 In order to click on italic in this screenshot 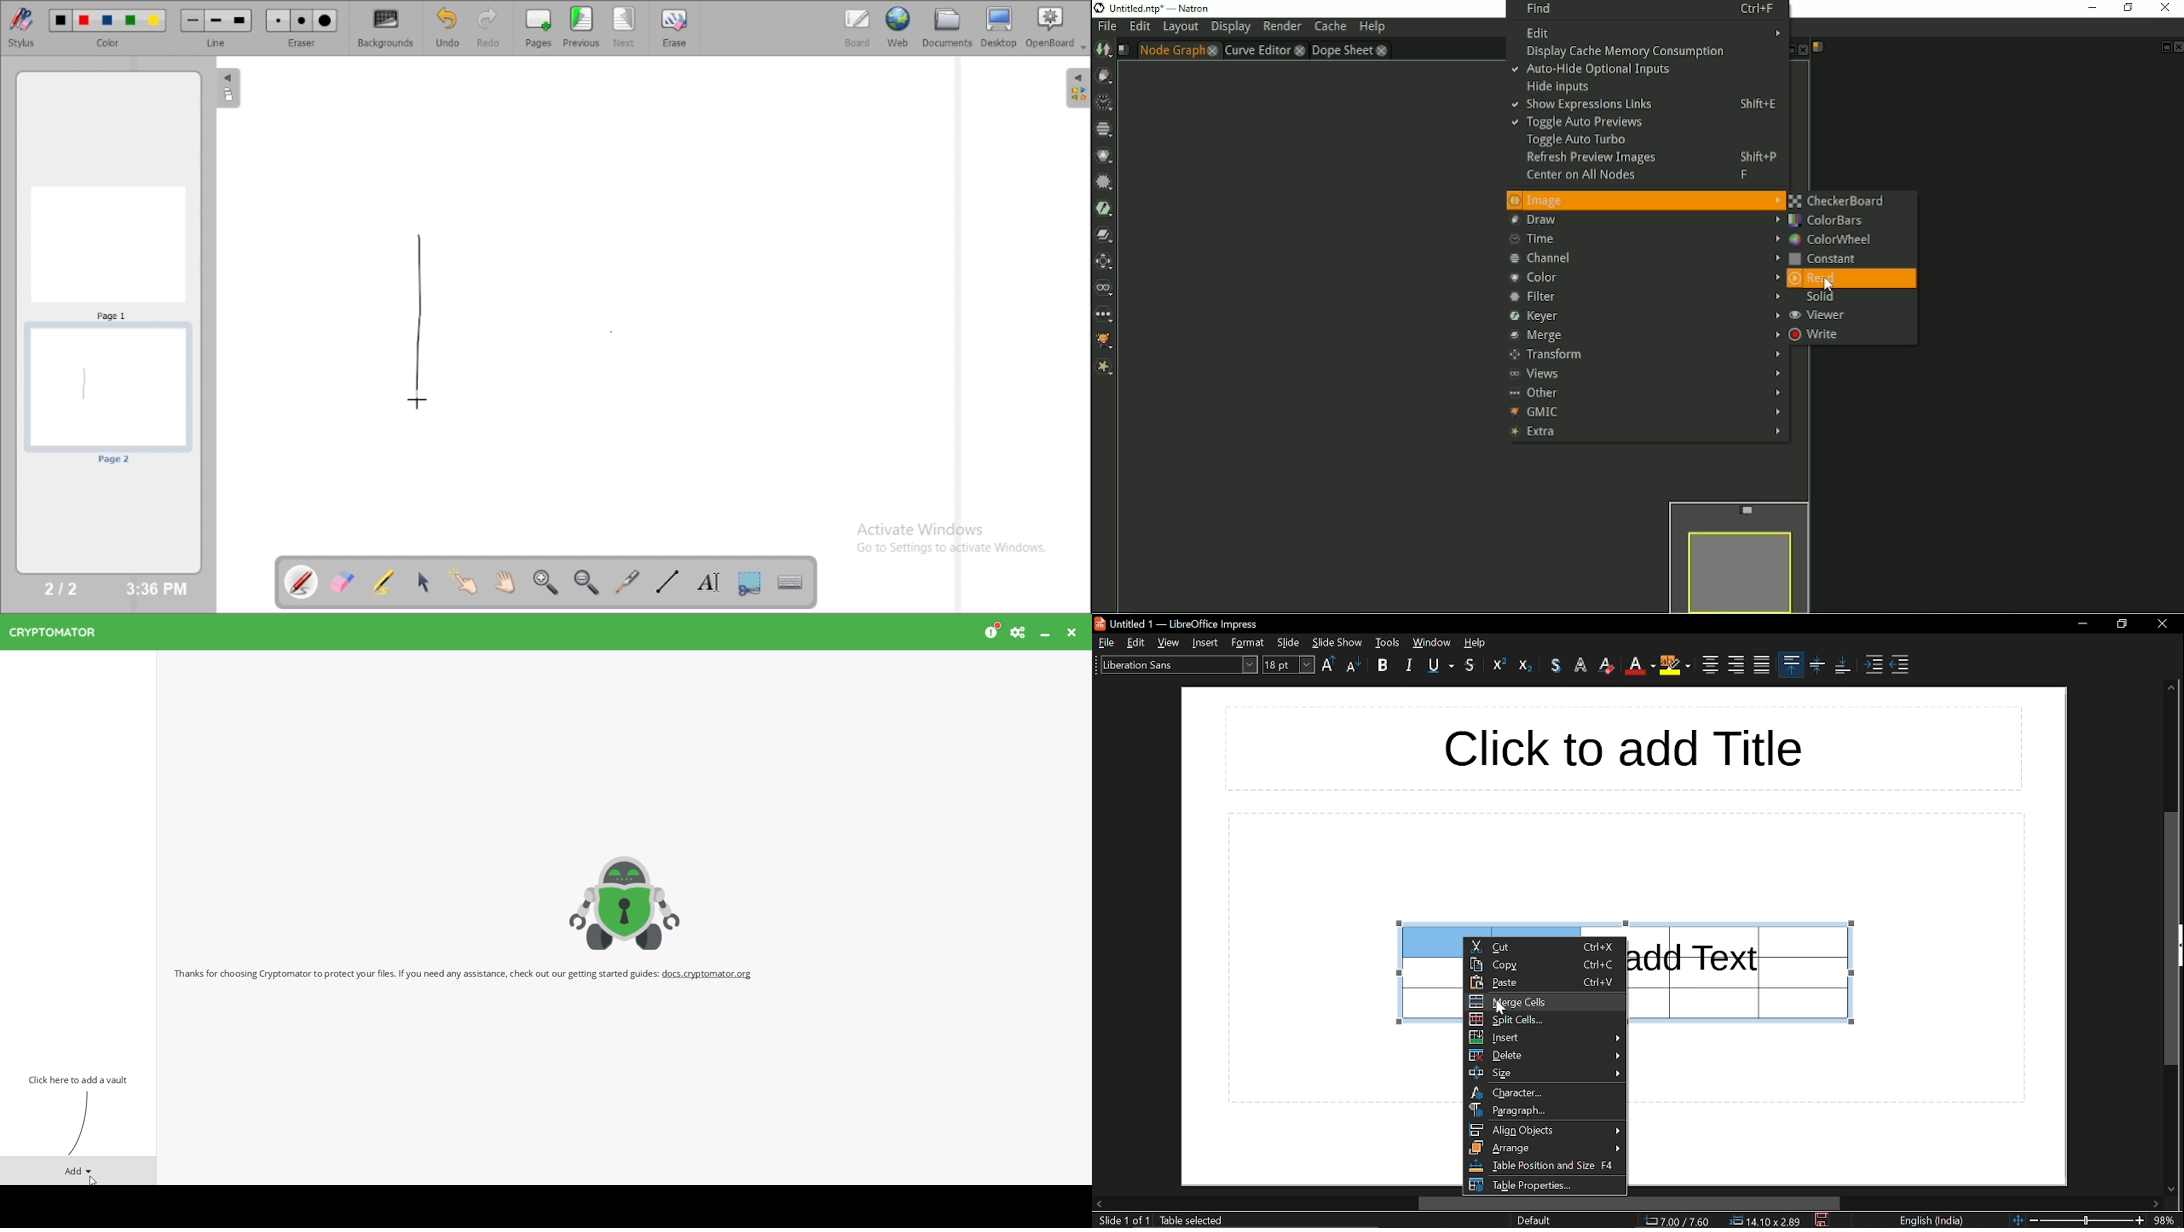, I will do `click(1408, 666)`.